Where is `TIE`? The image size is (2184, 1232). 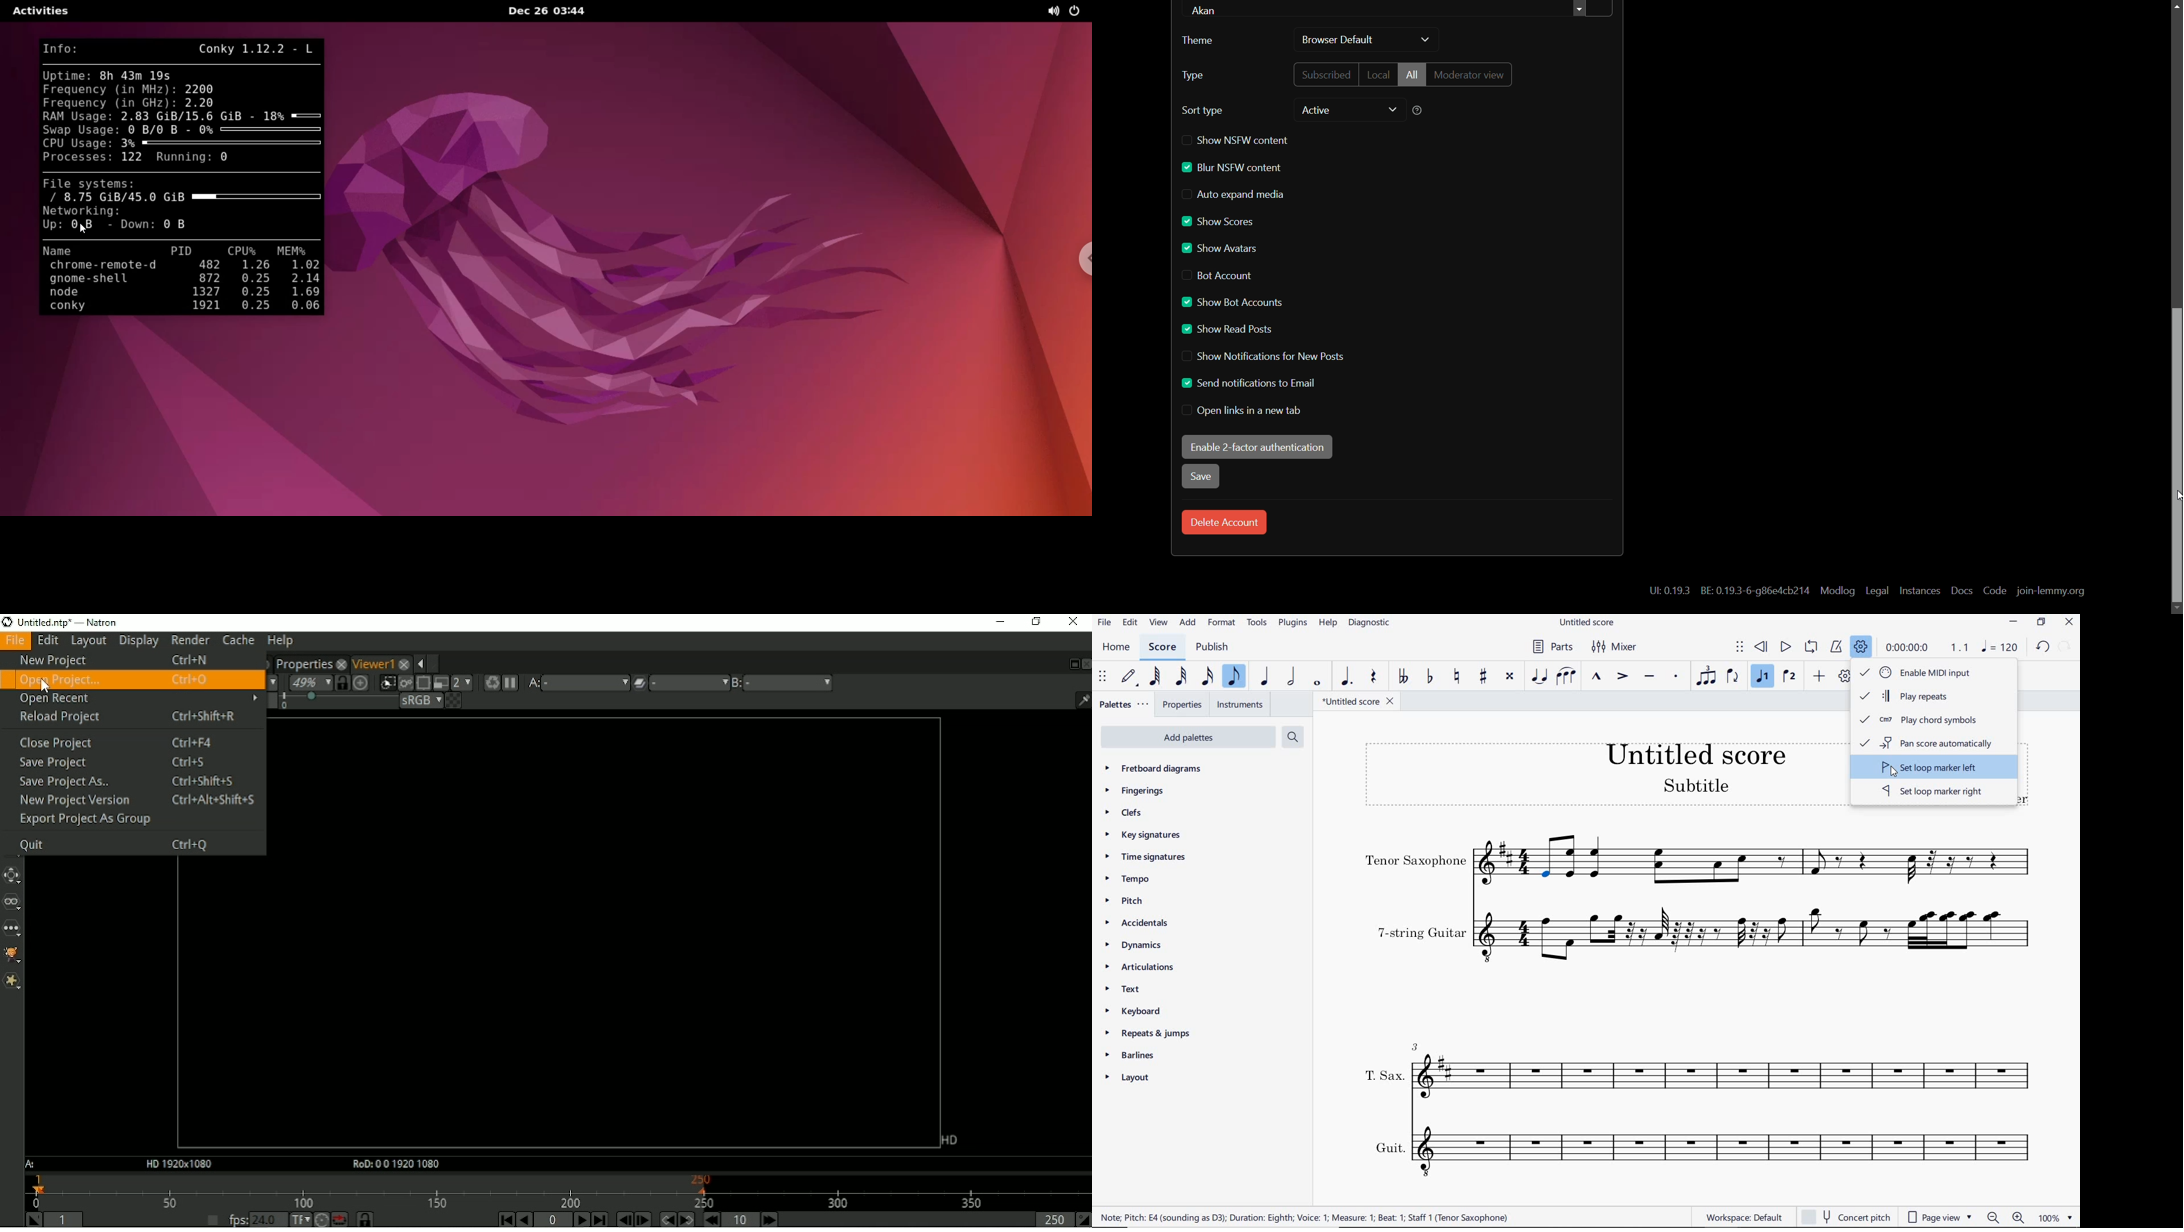
TIE is located at coordinates (1539, 677).